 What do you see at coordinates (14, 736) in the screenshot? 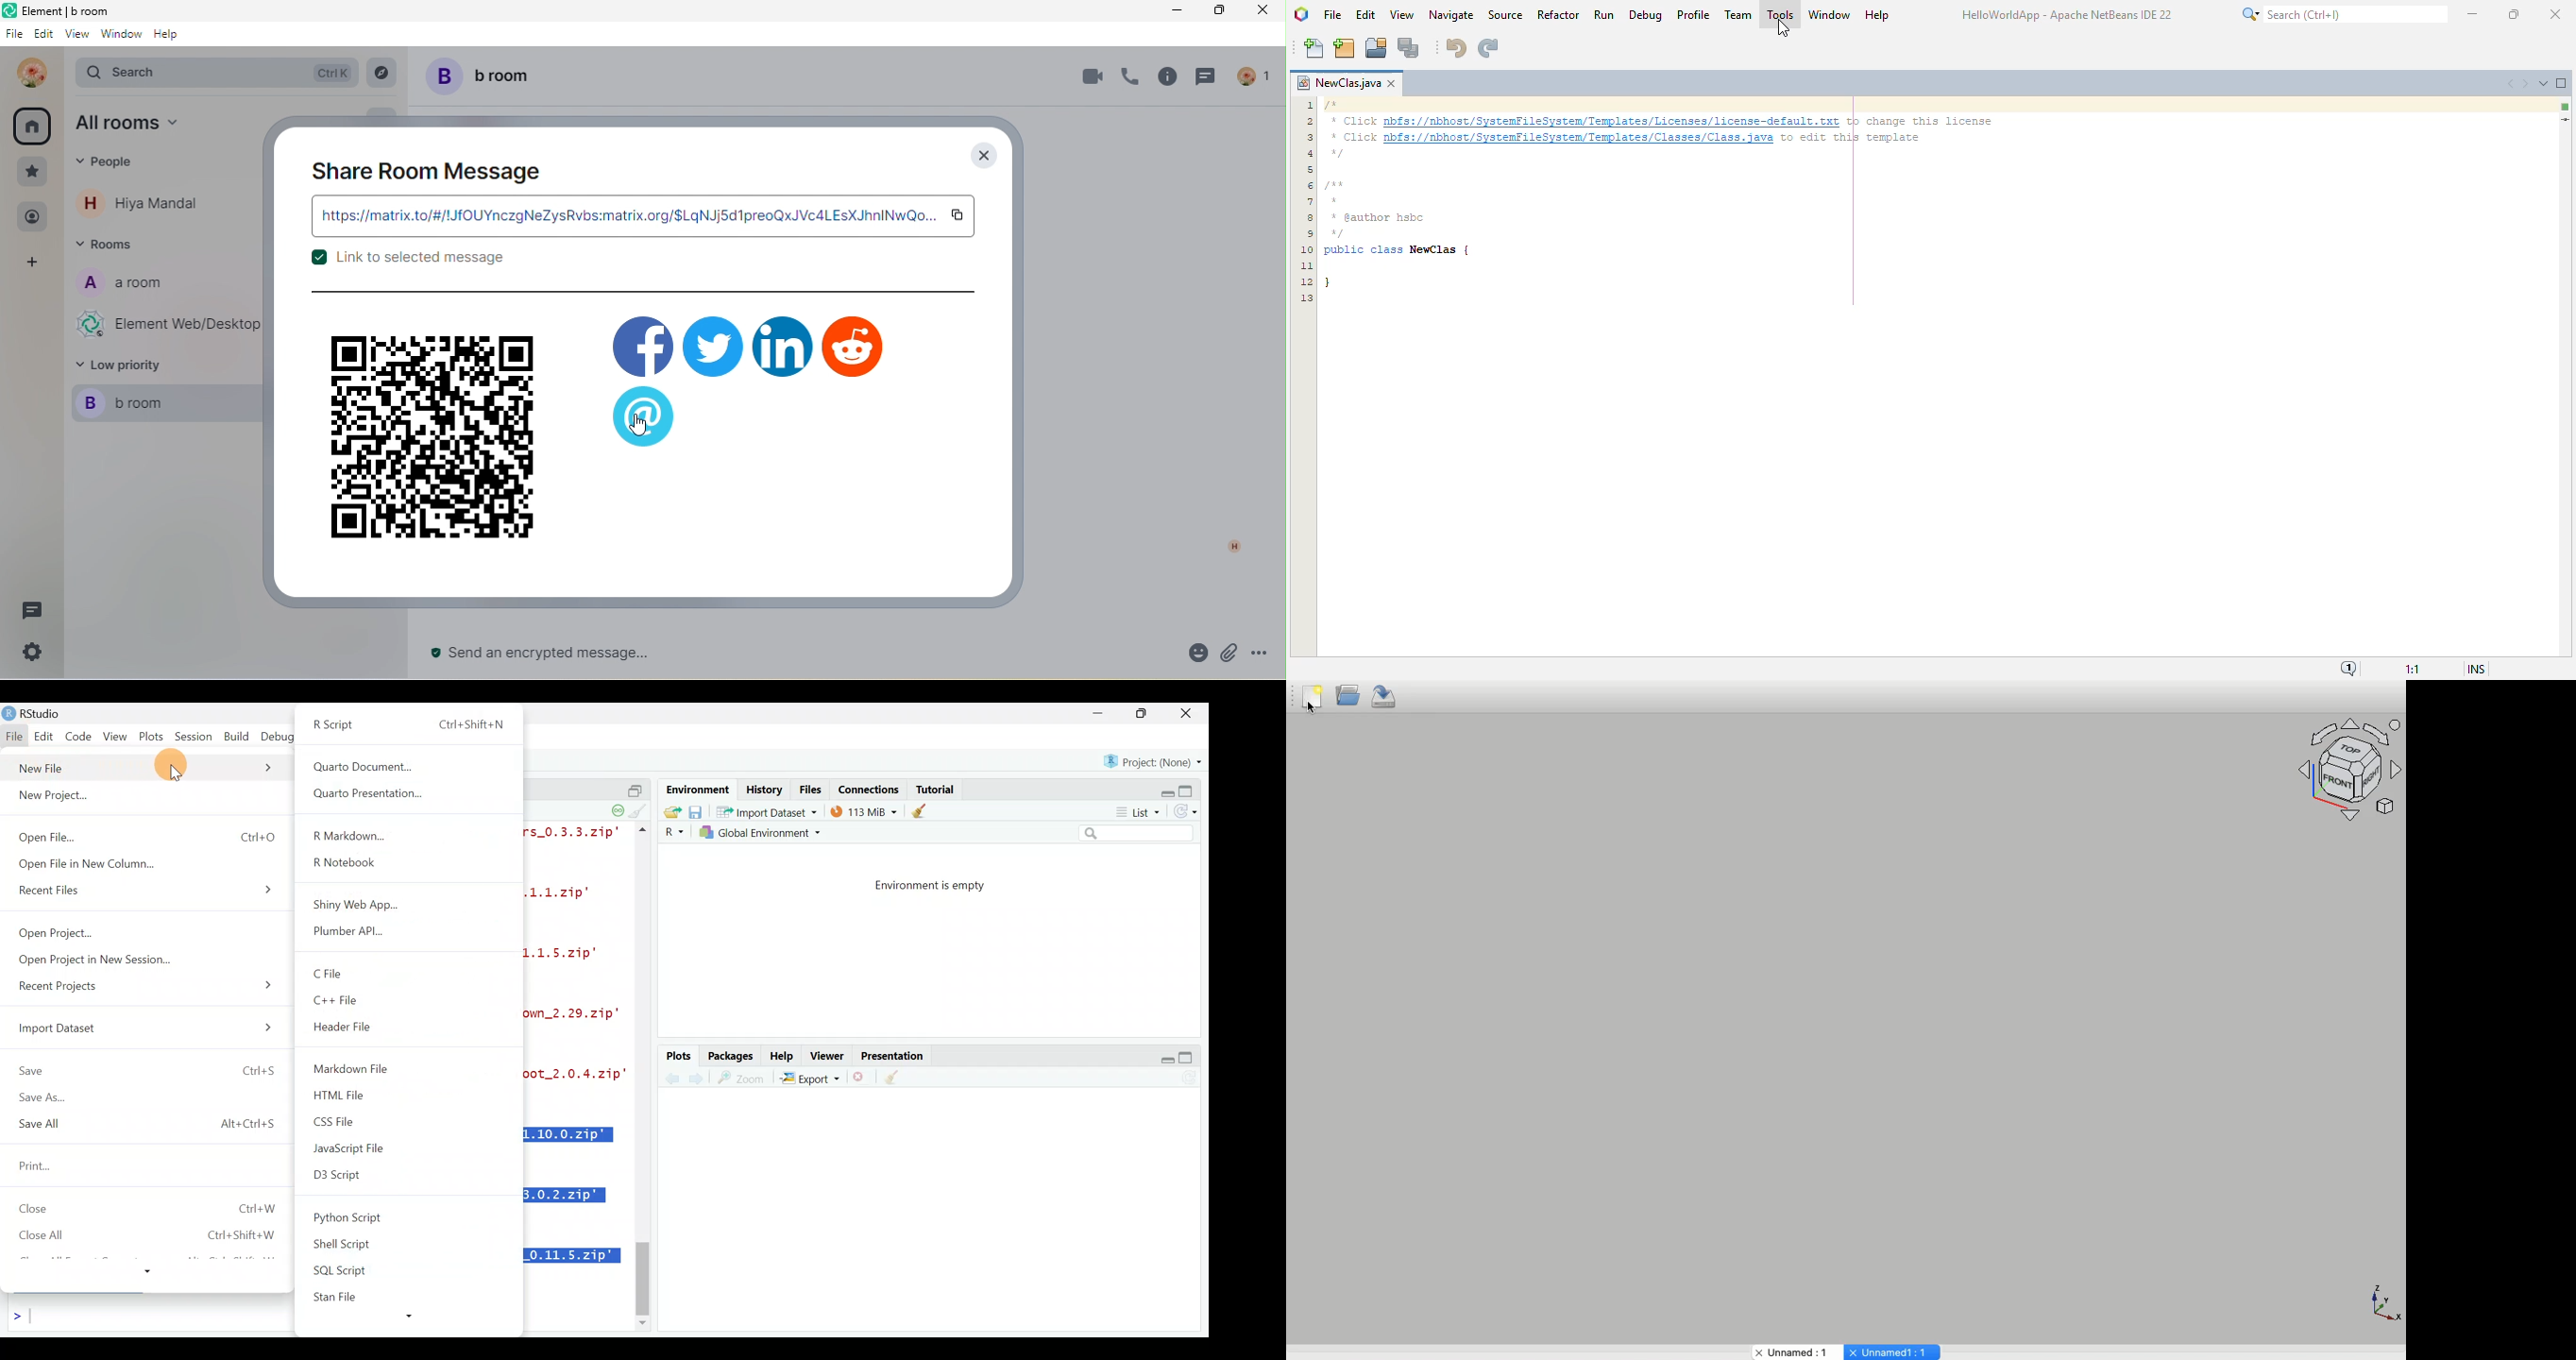
I see `File` at bounding box center [14, 736].